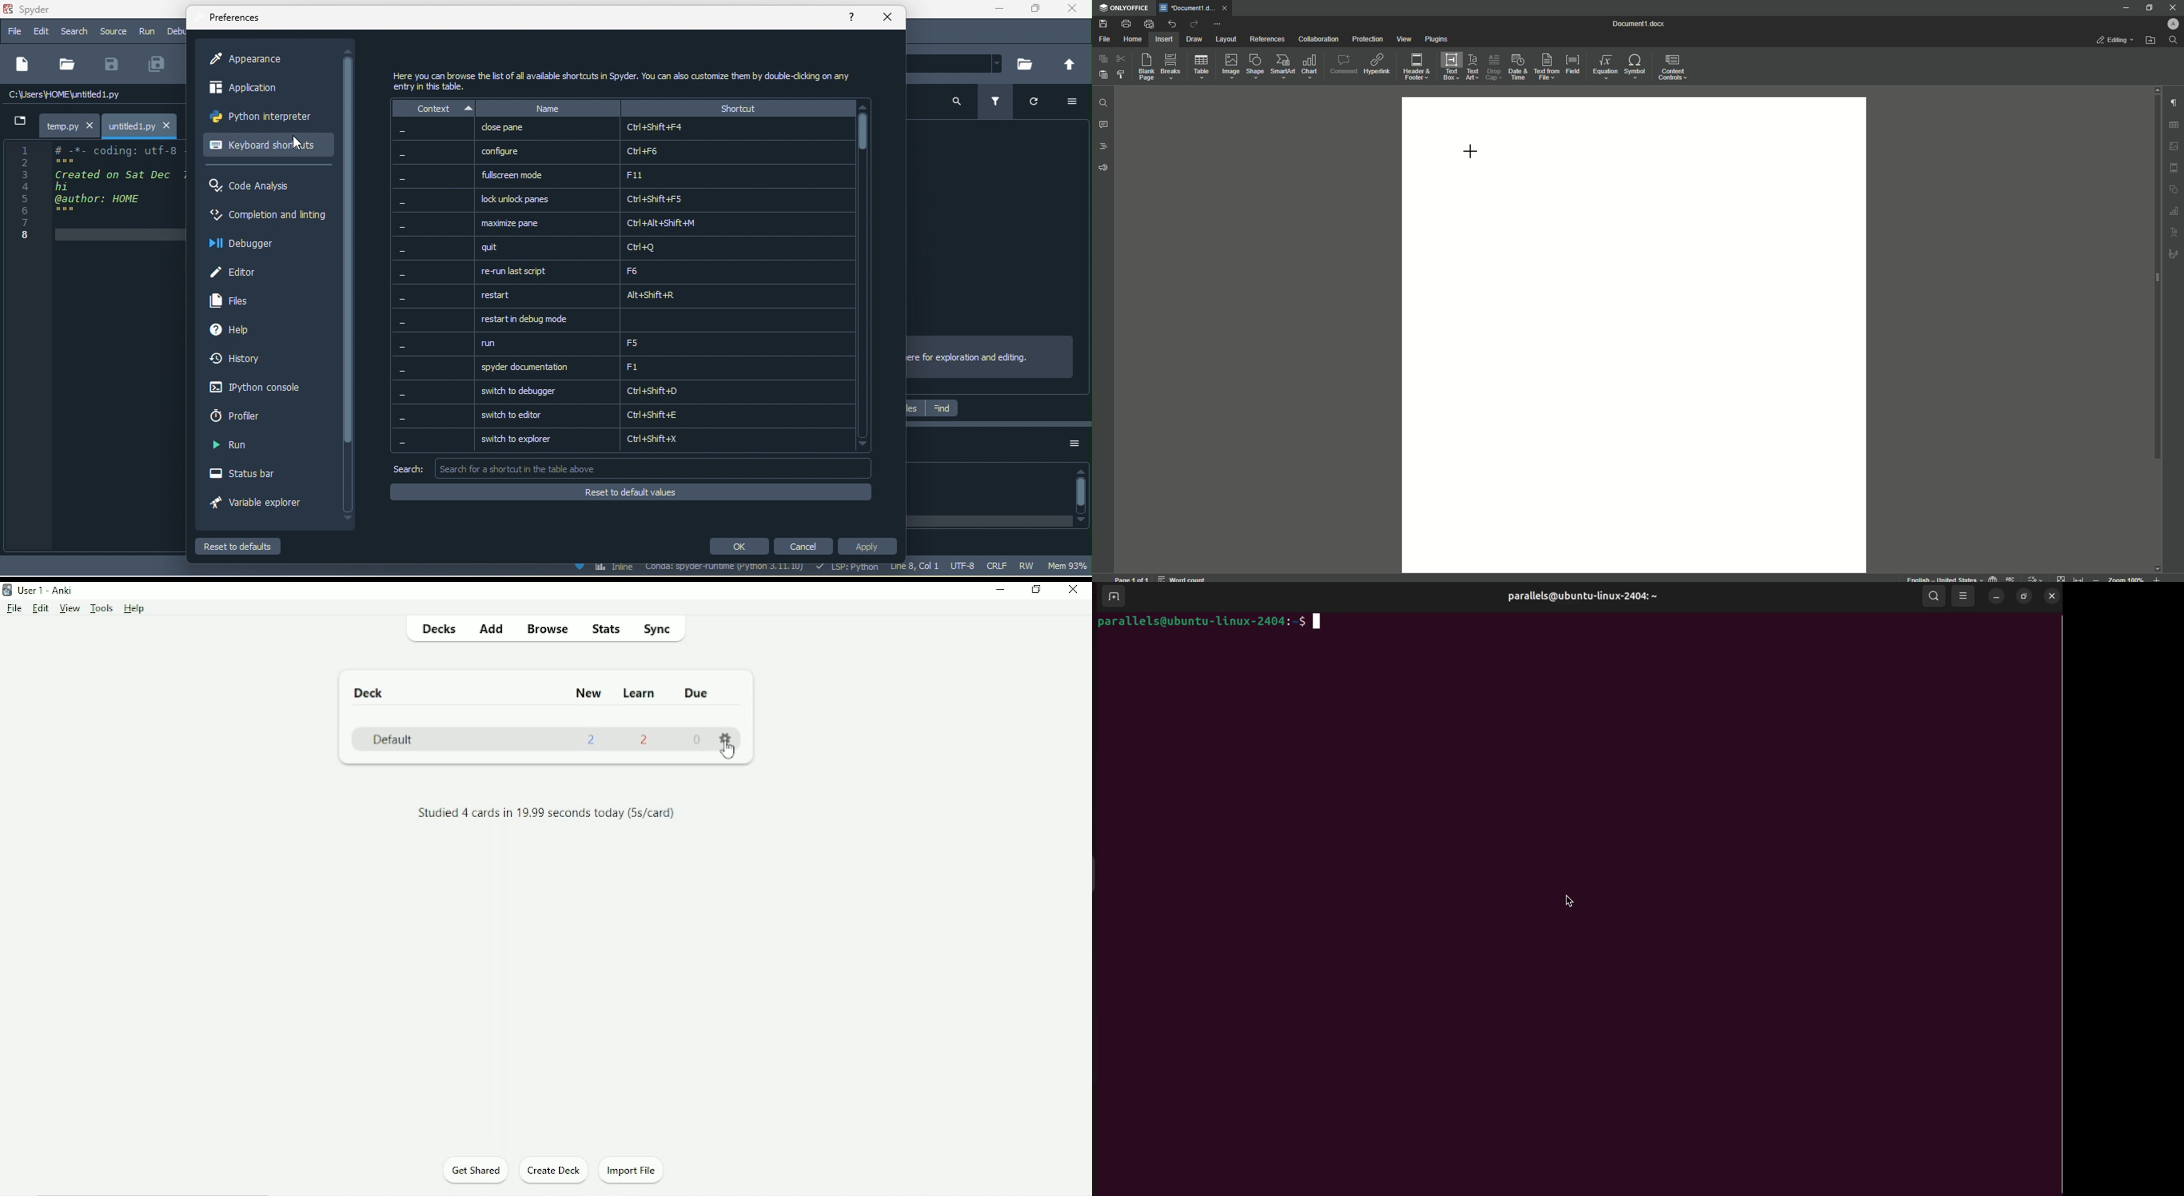 This screenshot has height=1204, width=2184. I want to click on Create Deck, so click(554, 1171).